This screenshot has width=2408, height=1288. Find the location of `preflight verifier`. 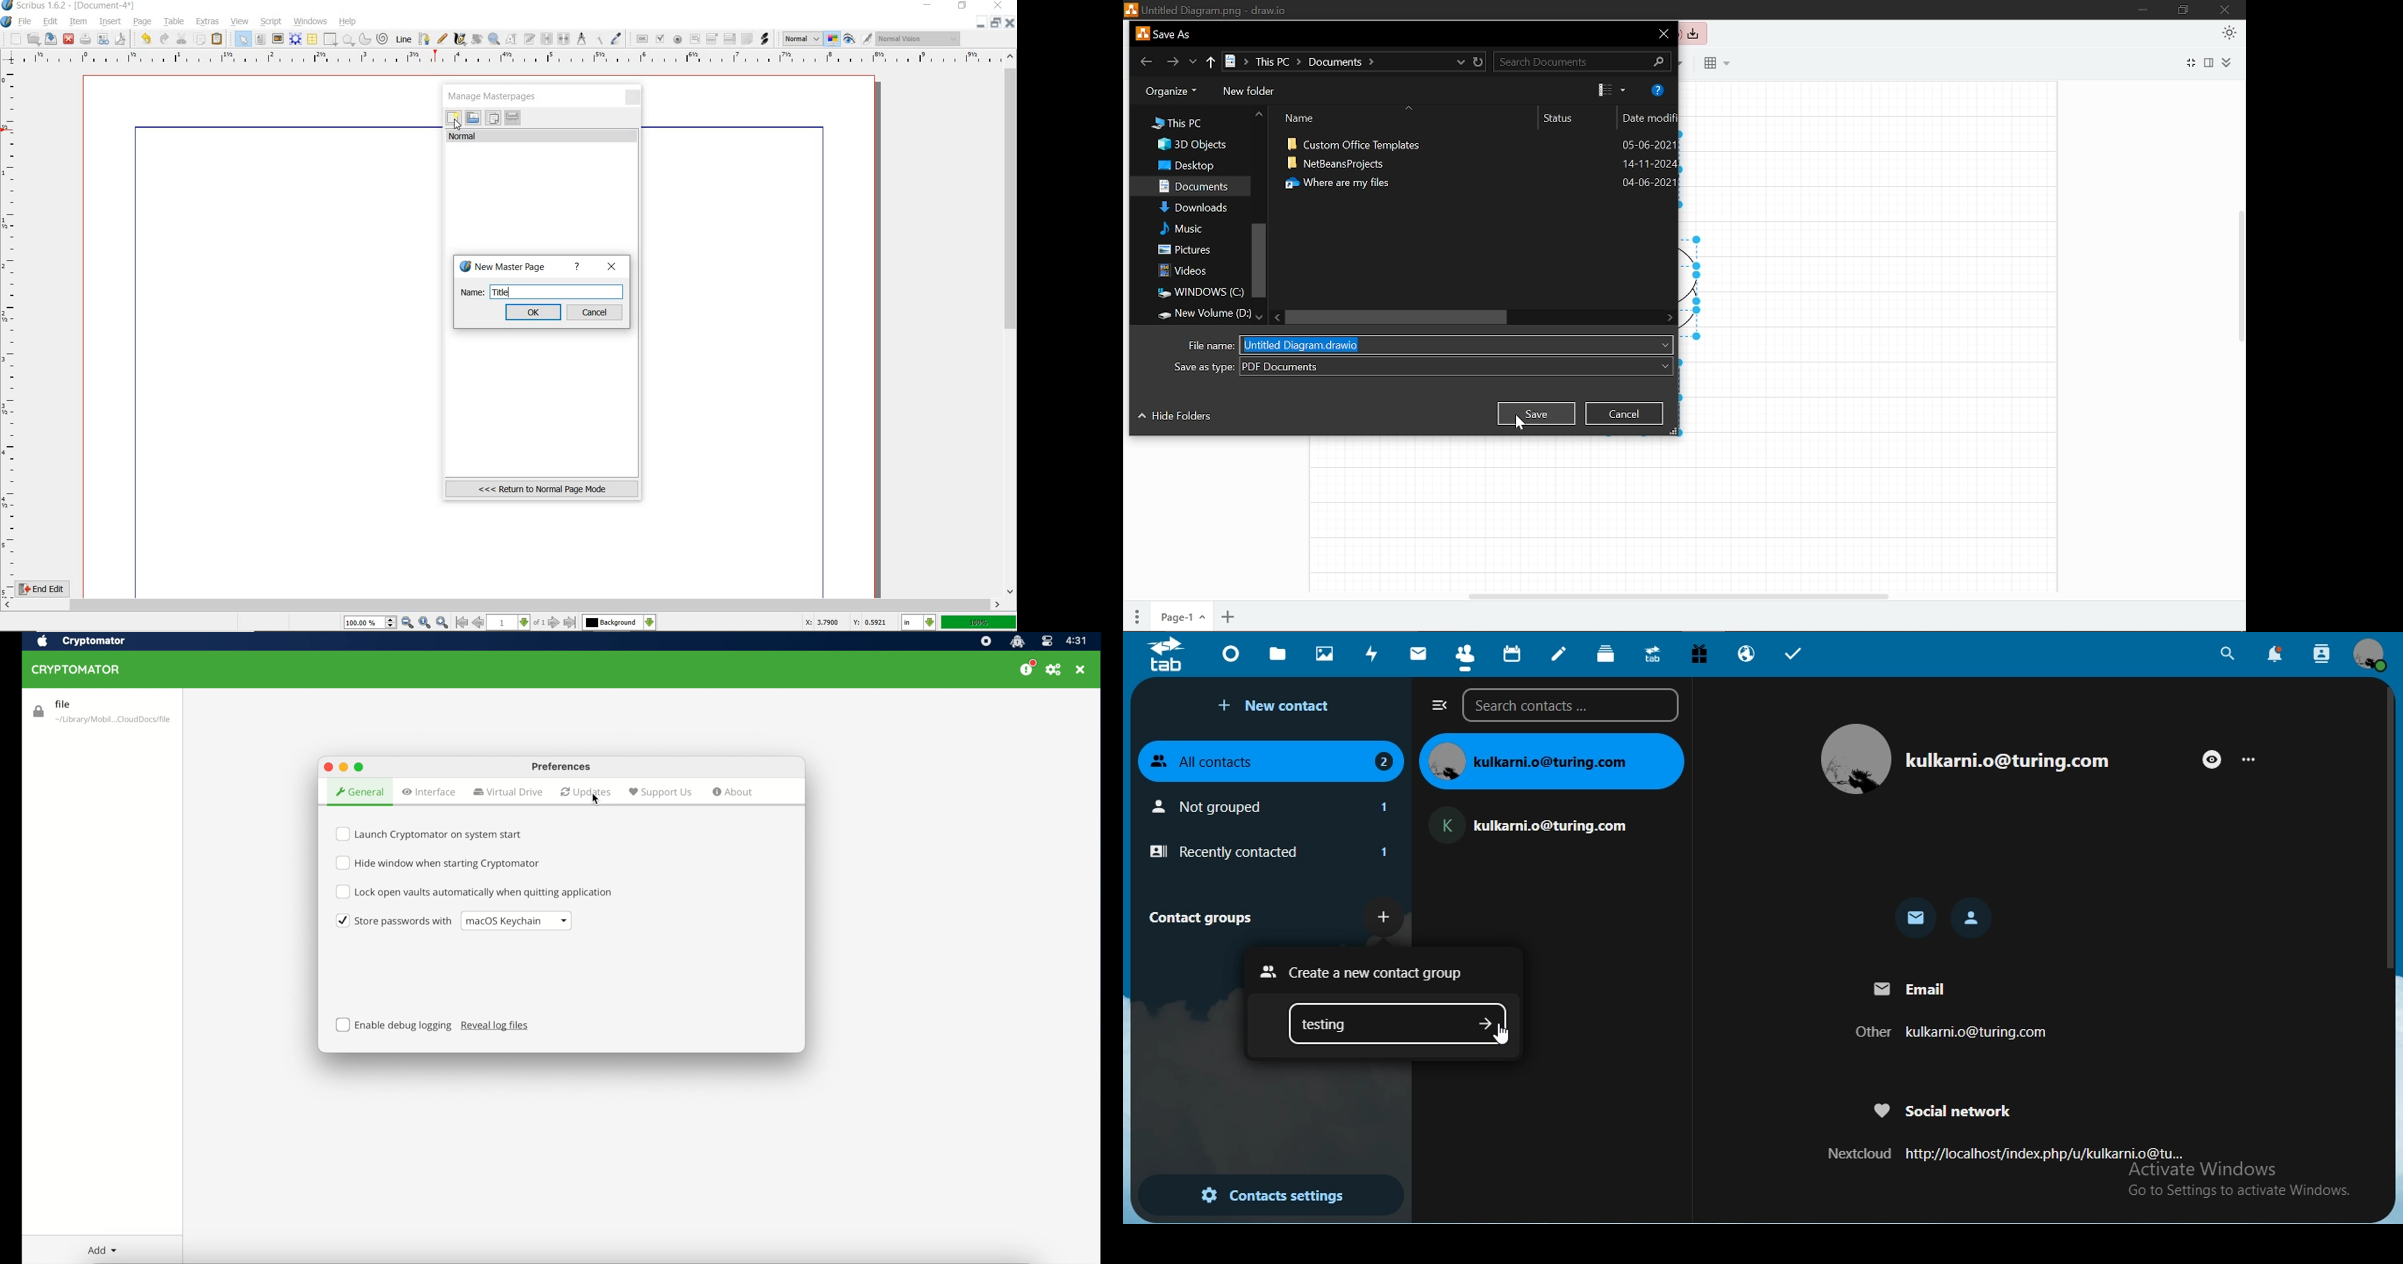

preflight verifier is located at coordinates (104, 40).